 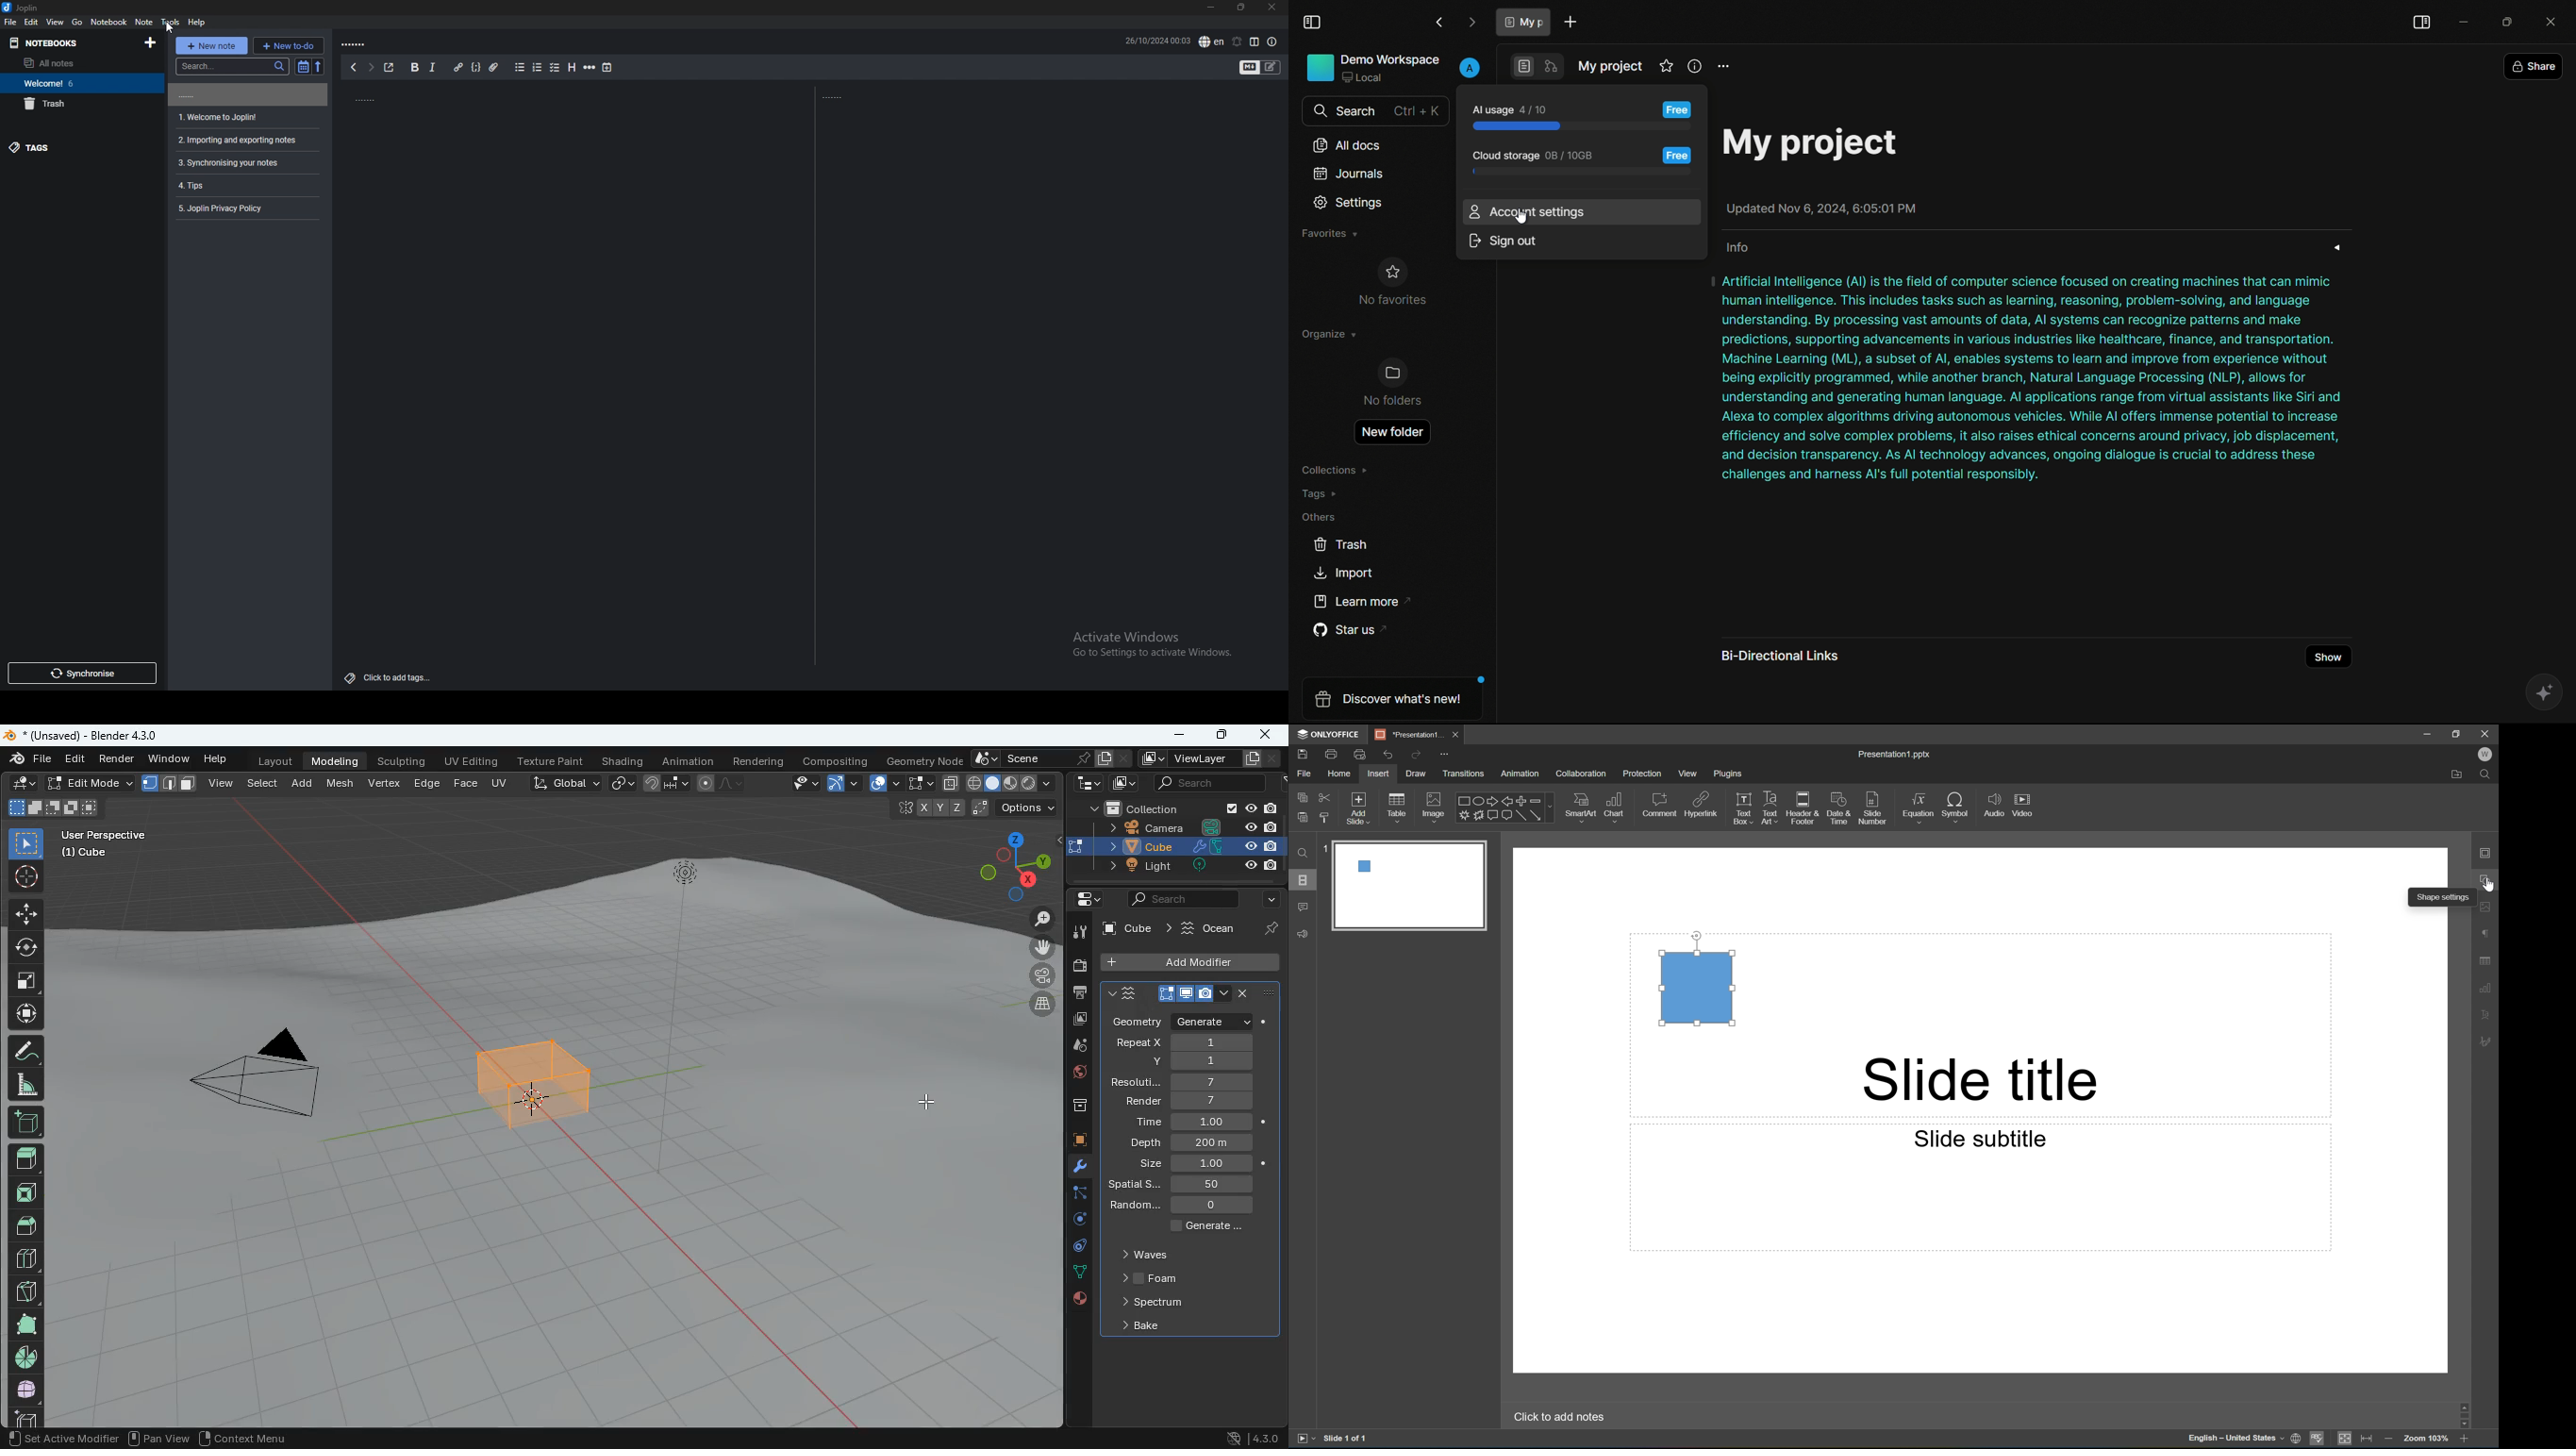 I want to click on Minus, so click(x=1541, y=800).